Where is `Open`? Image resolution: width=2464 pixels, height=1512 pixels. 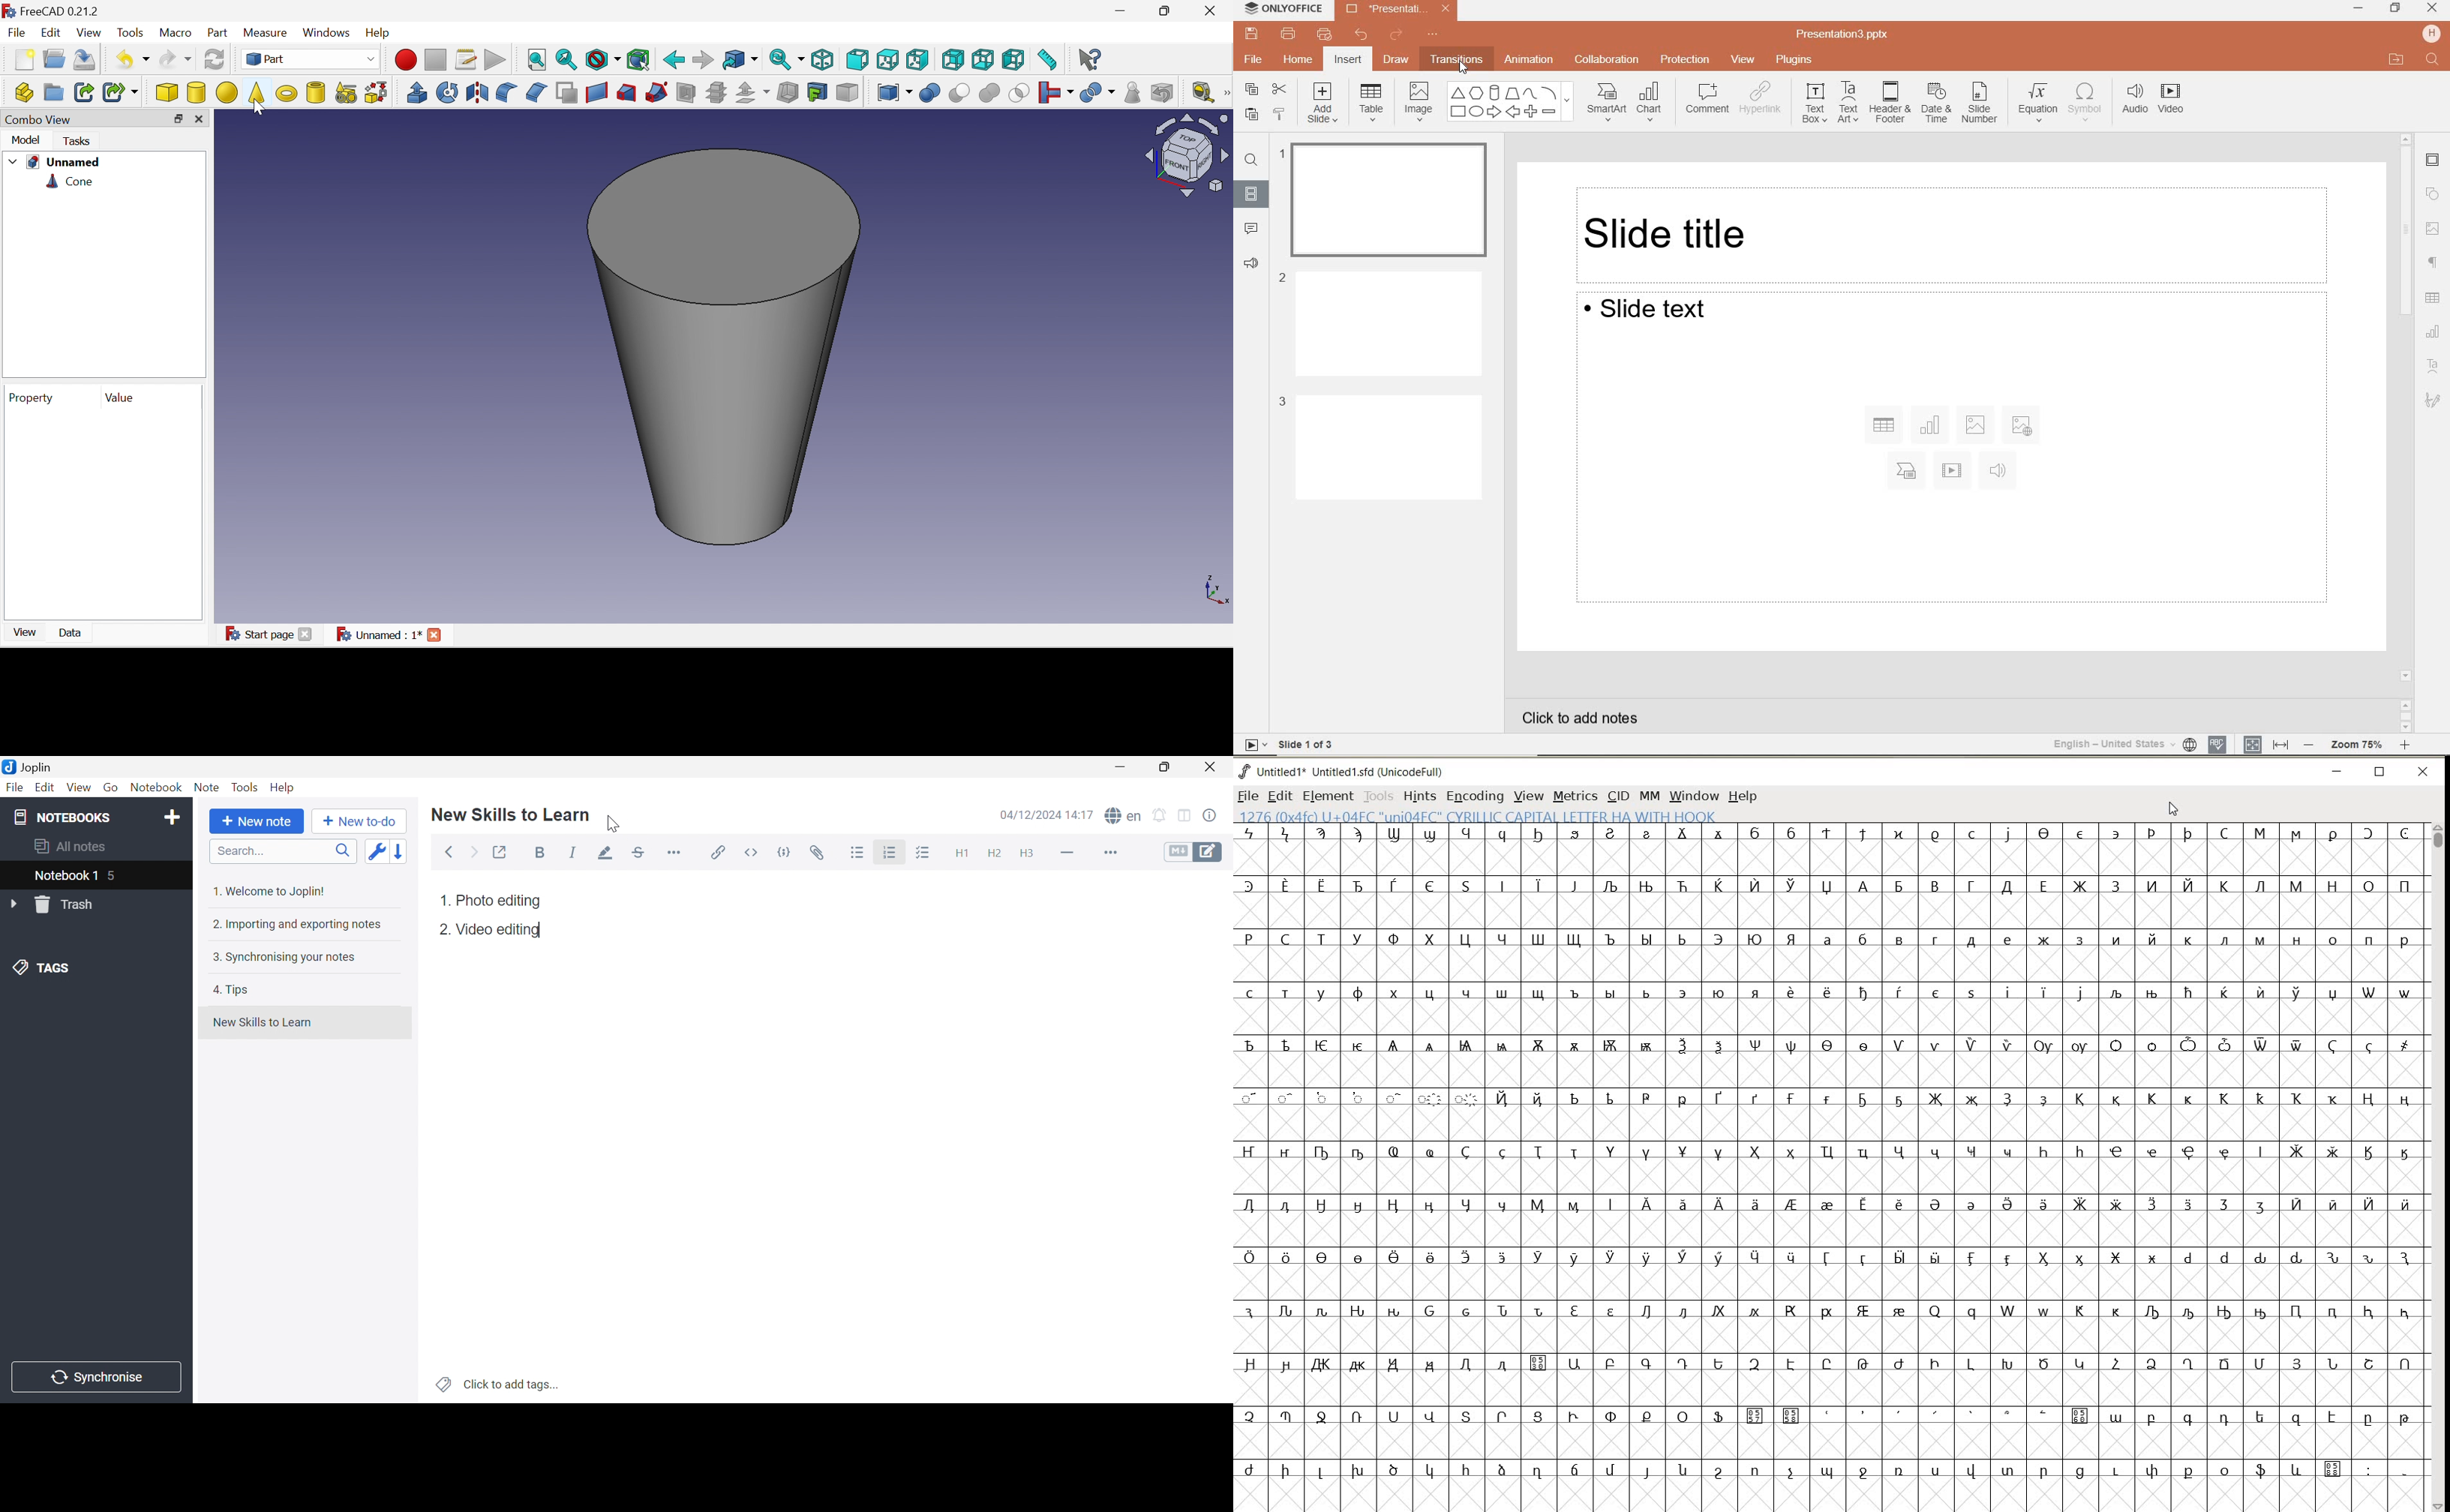
Open is located at coordinates (56, 59).